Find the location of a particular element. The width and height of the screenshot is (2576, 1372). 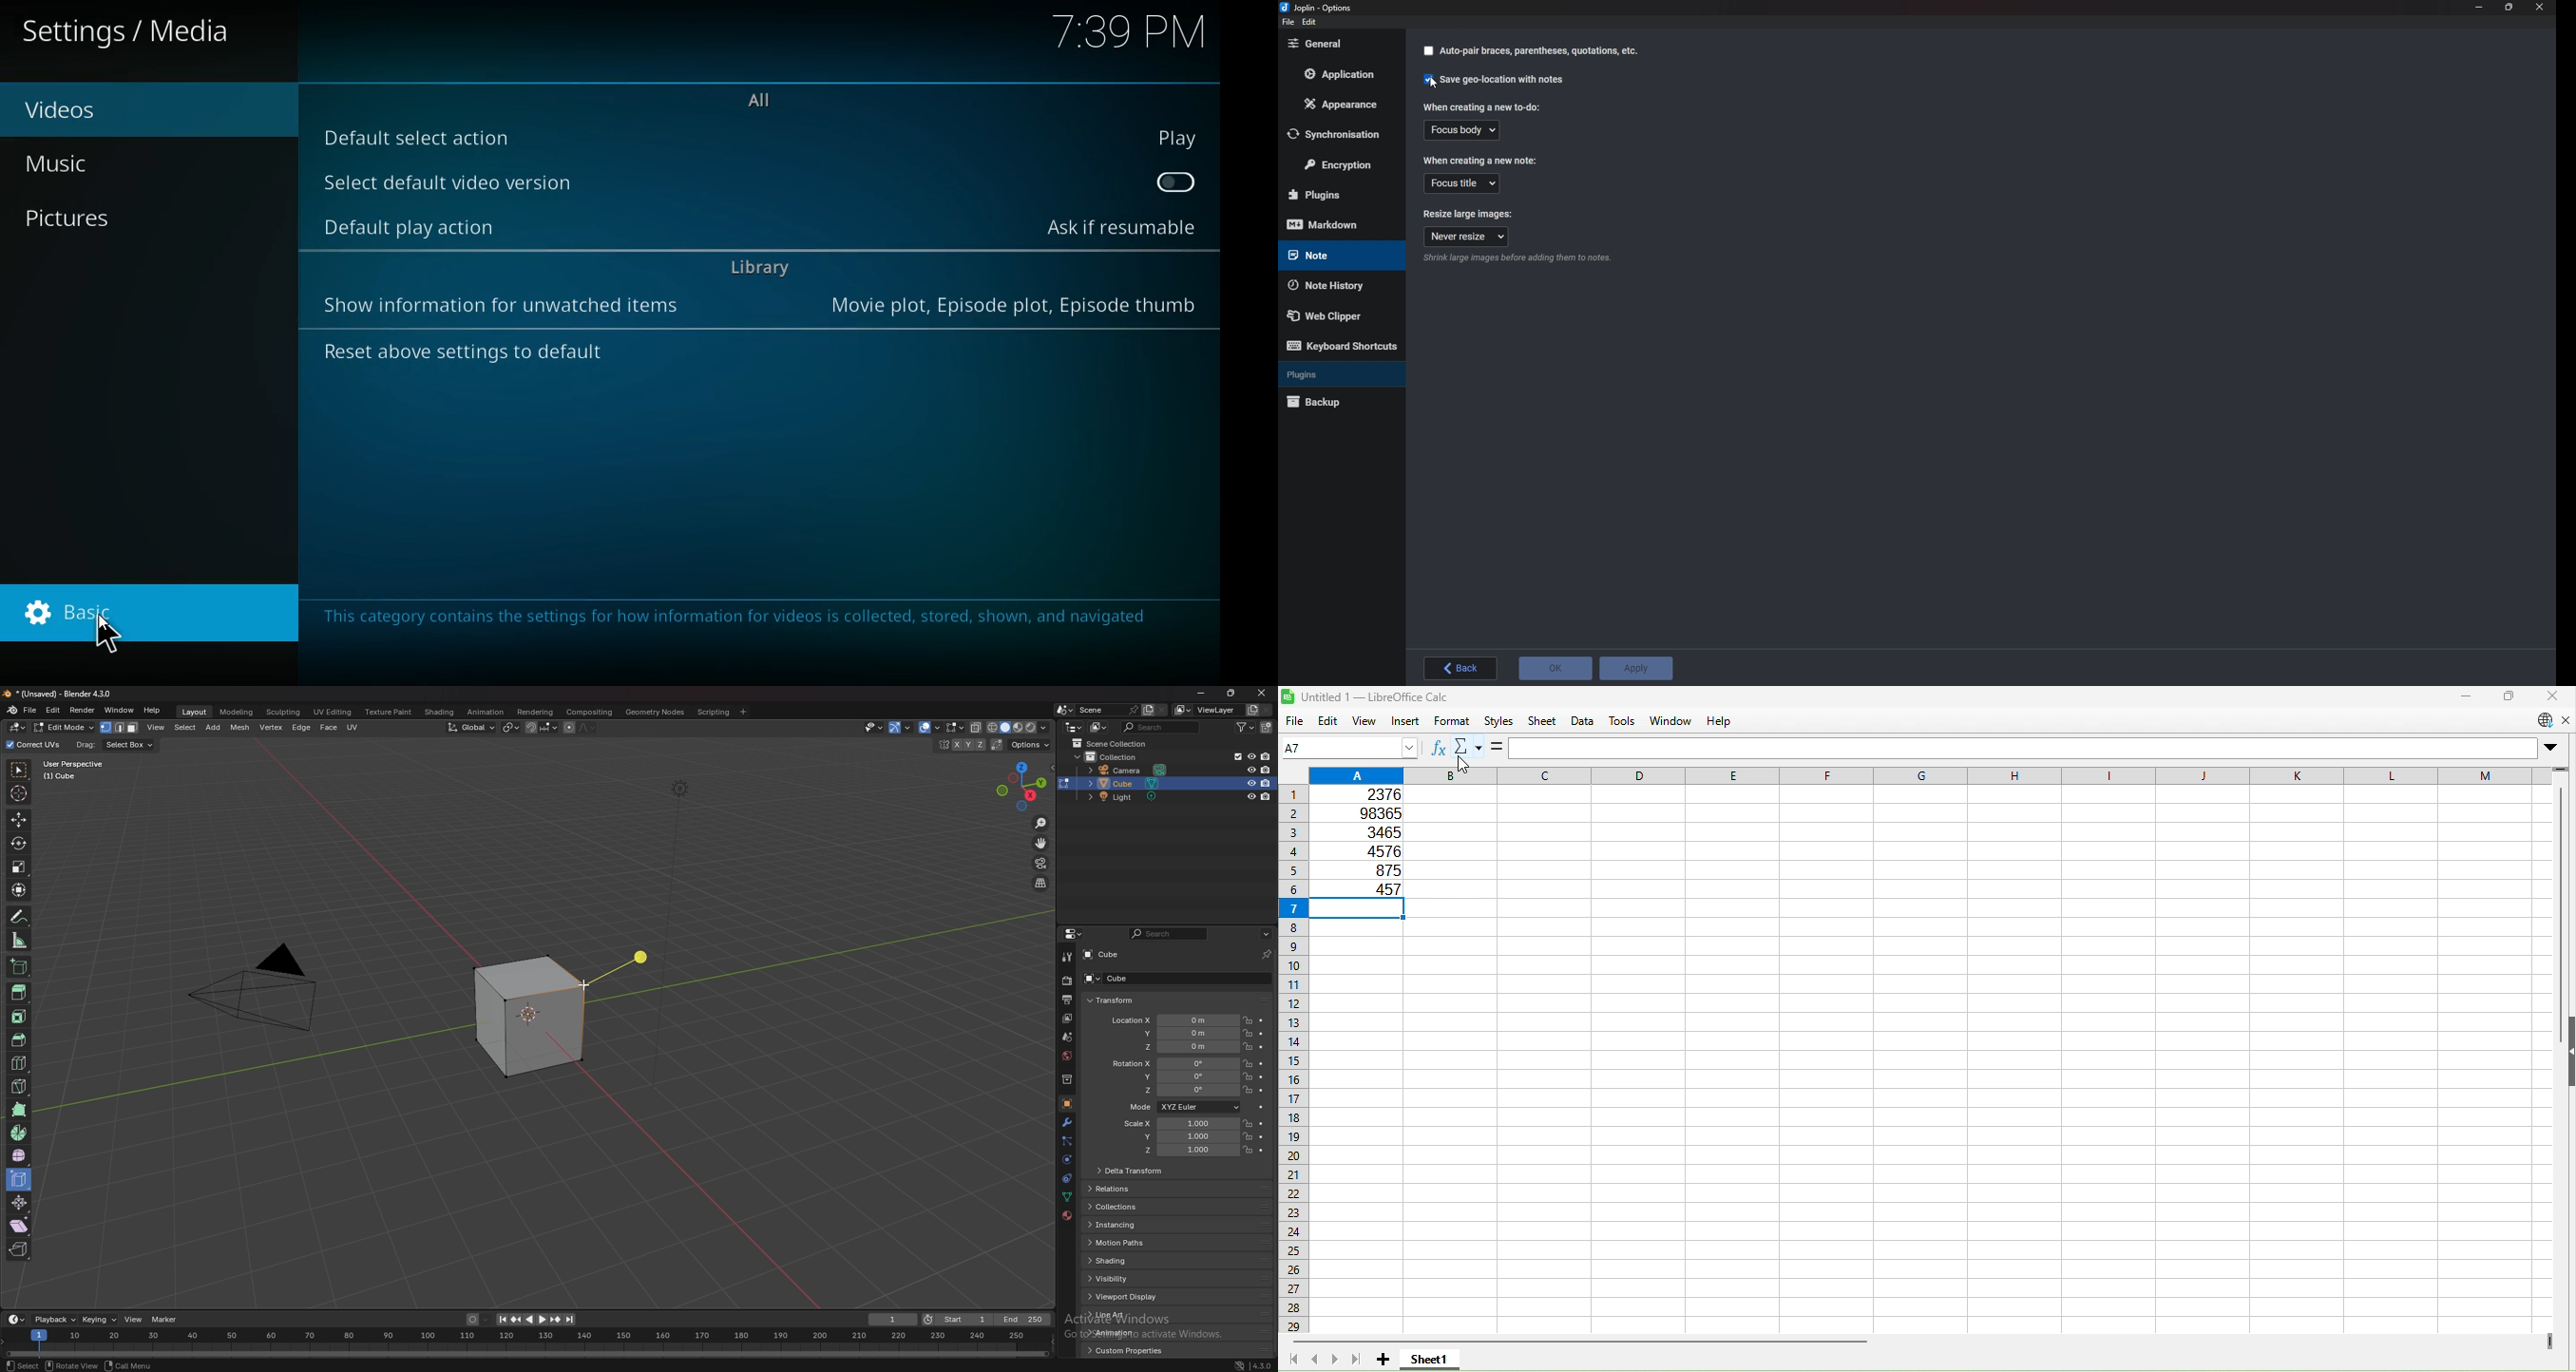

time is located at coordinates (1124, 34).